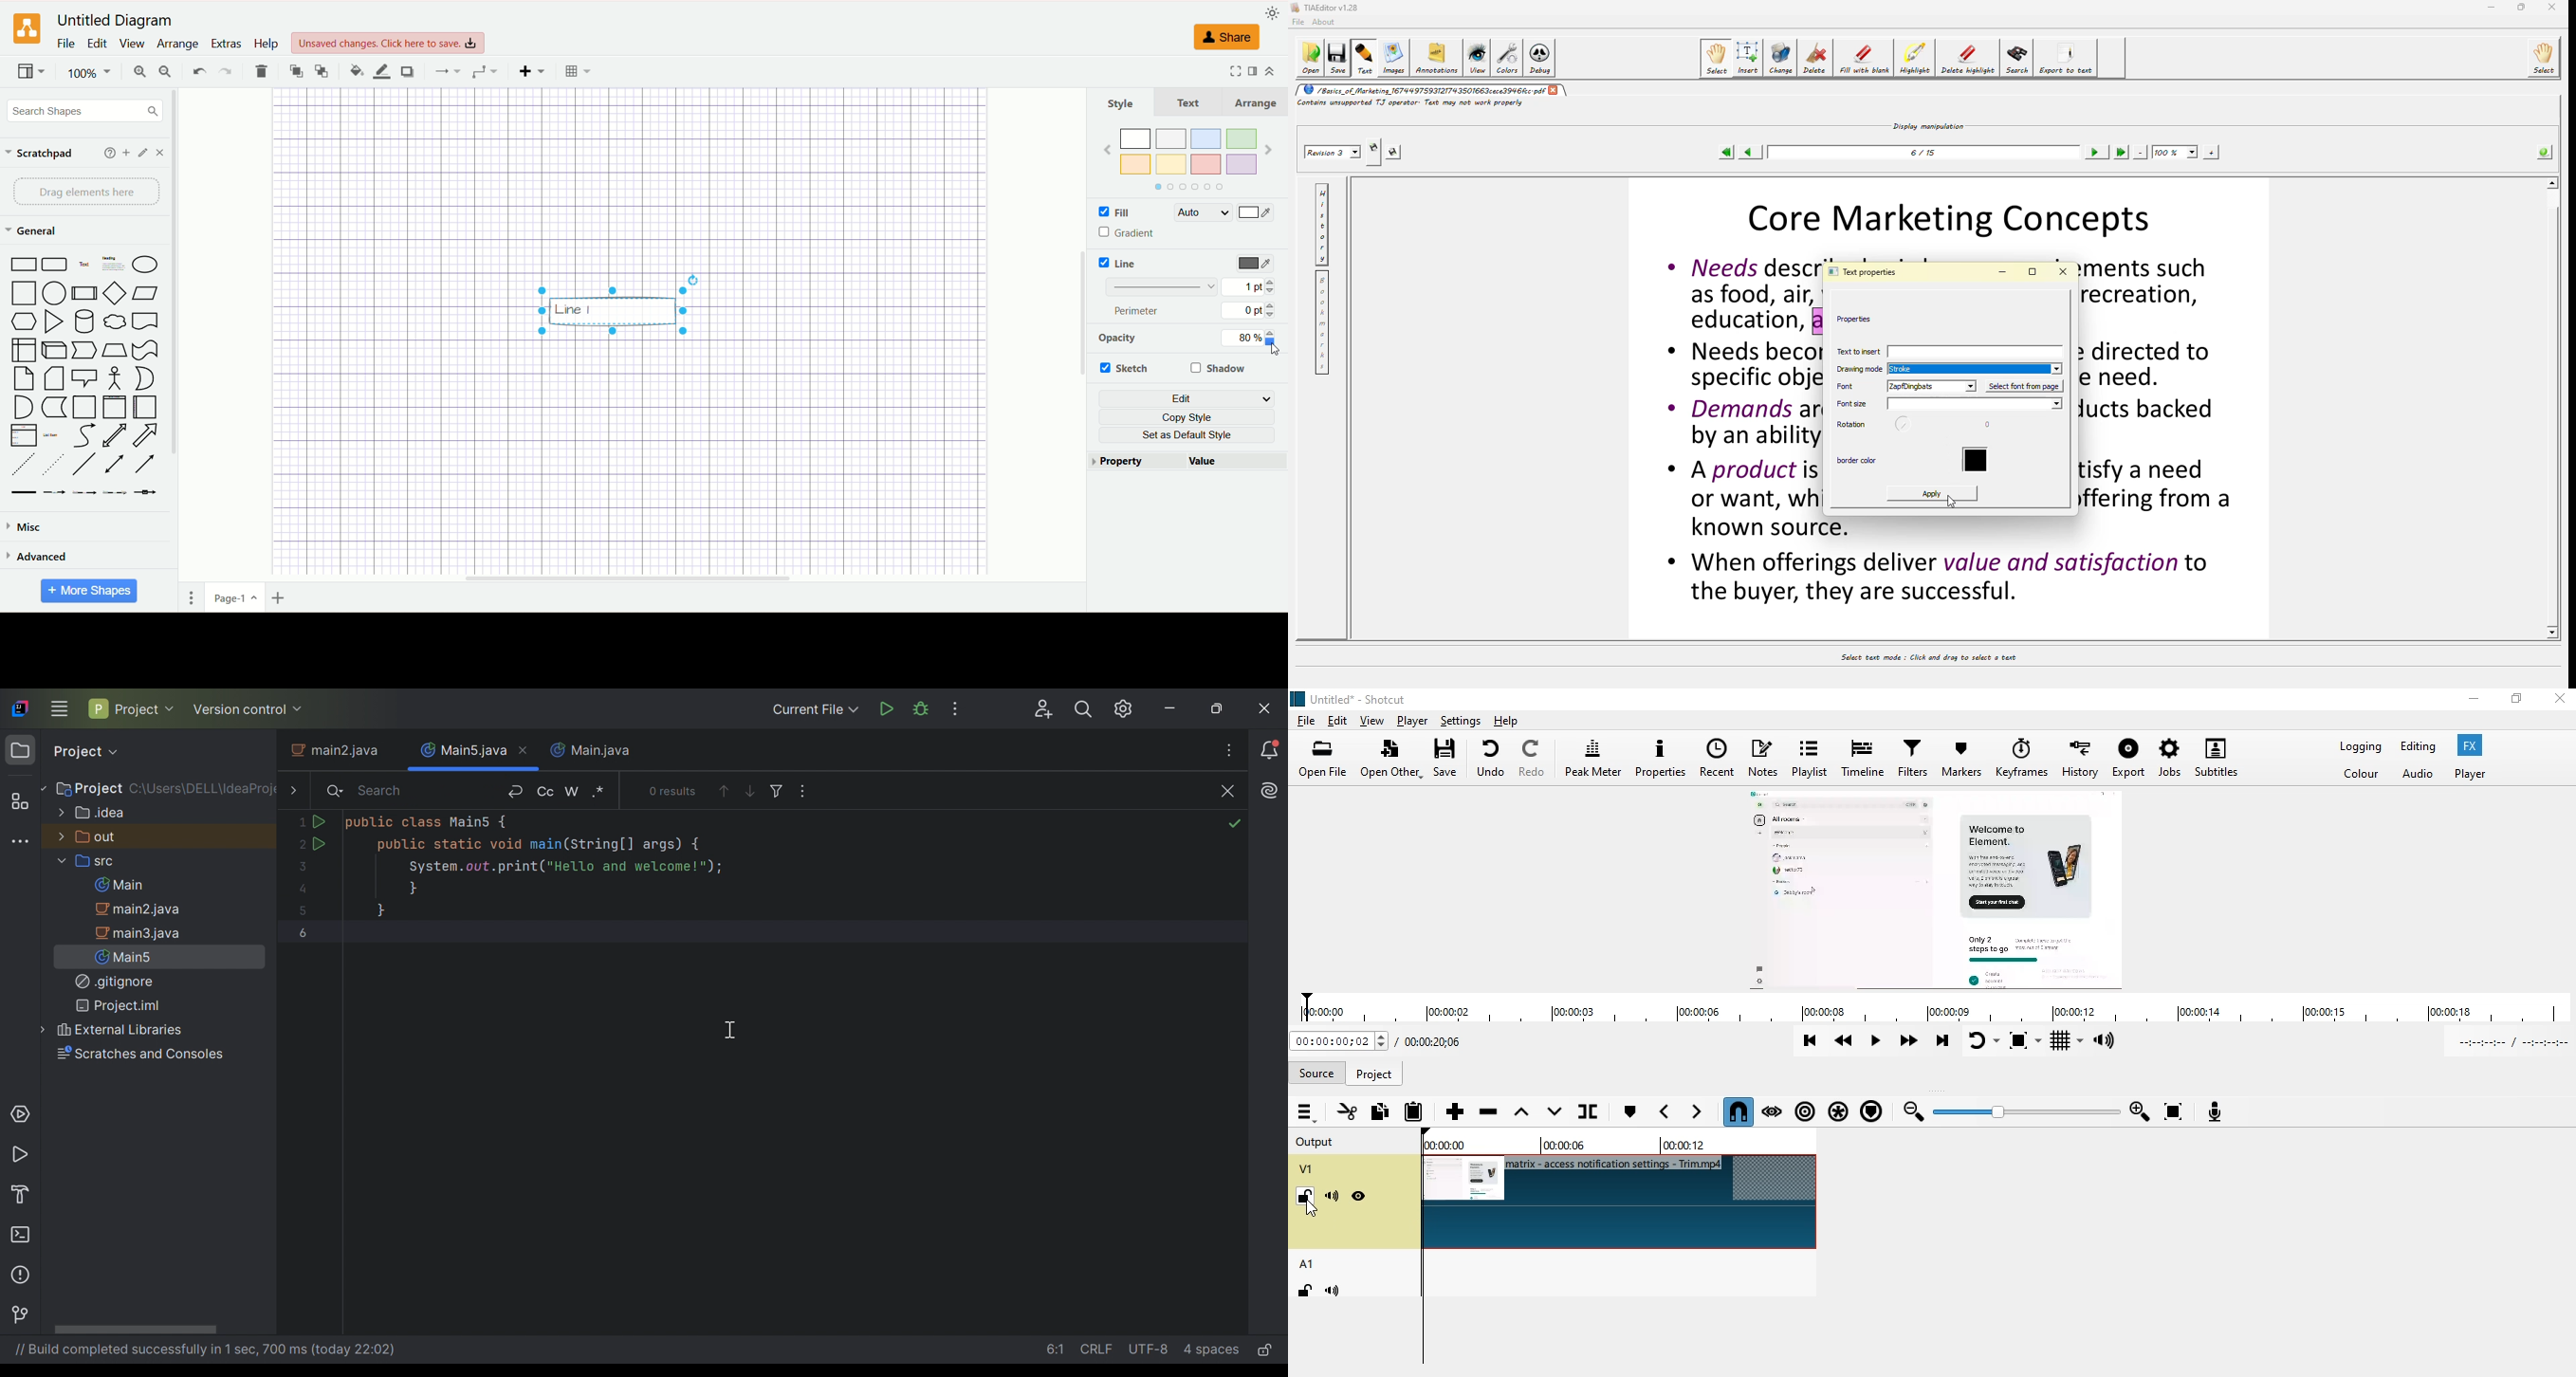  What do you see at coordinates (1337, 718) in the screenshot?
I see `edit` at bounding box center [1337, 718].